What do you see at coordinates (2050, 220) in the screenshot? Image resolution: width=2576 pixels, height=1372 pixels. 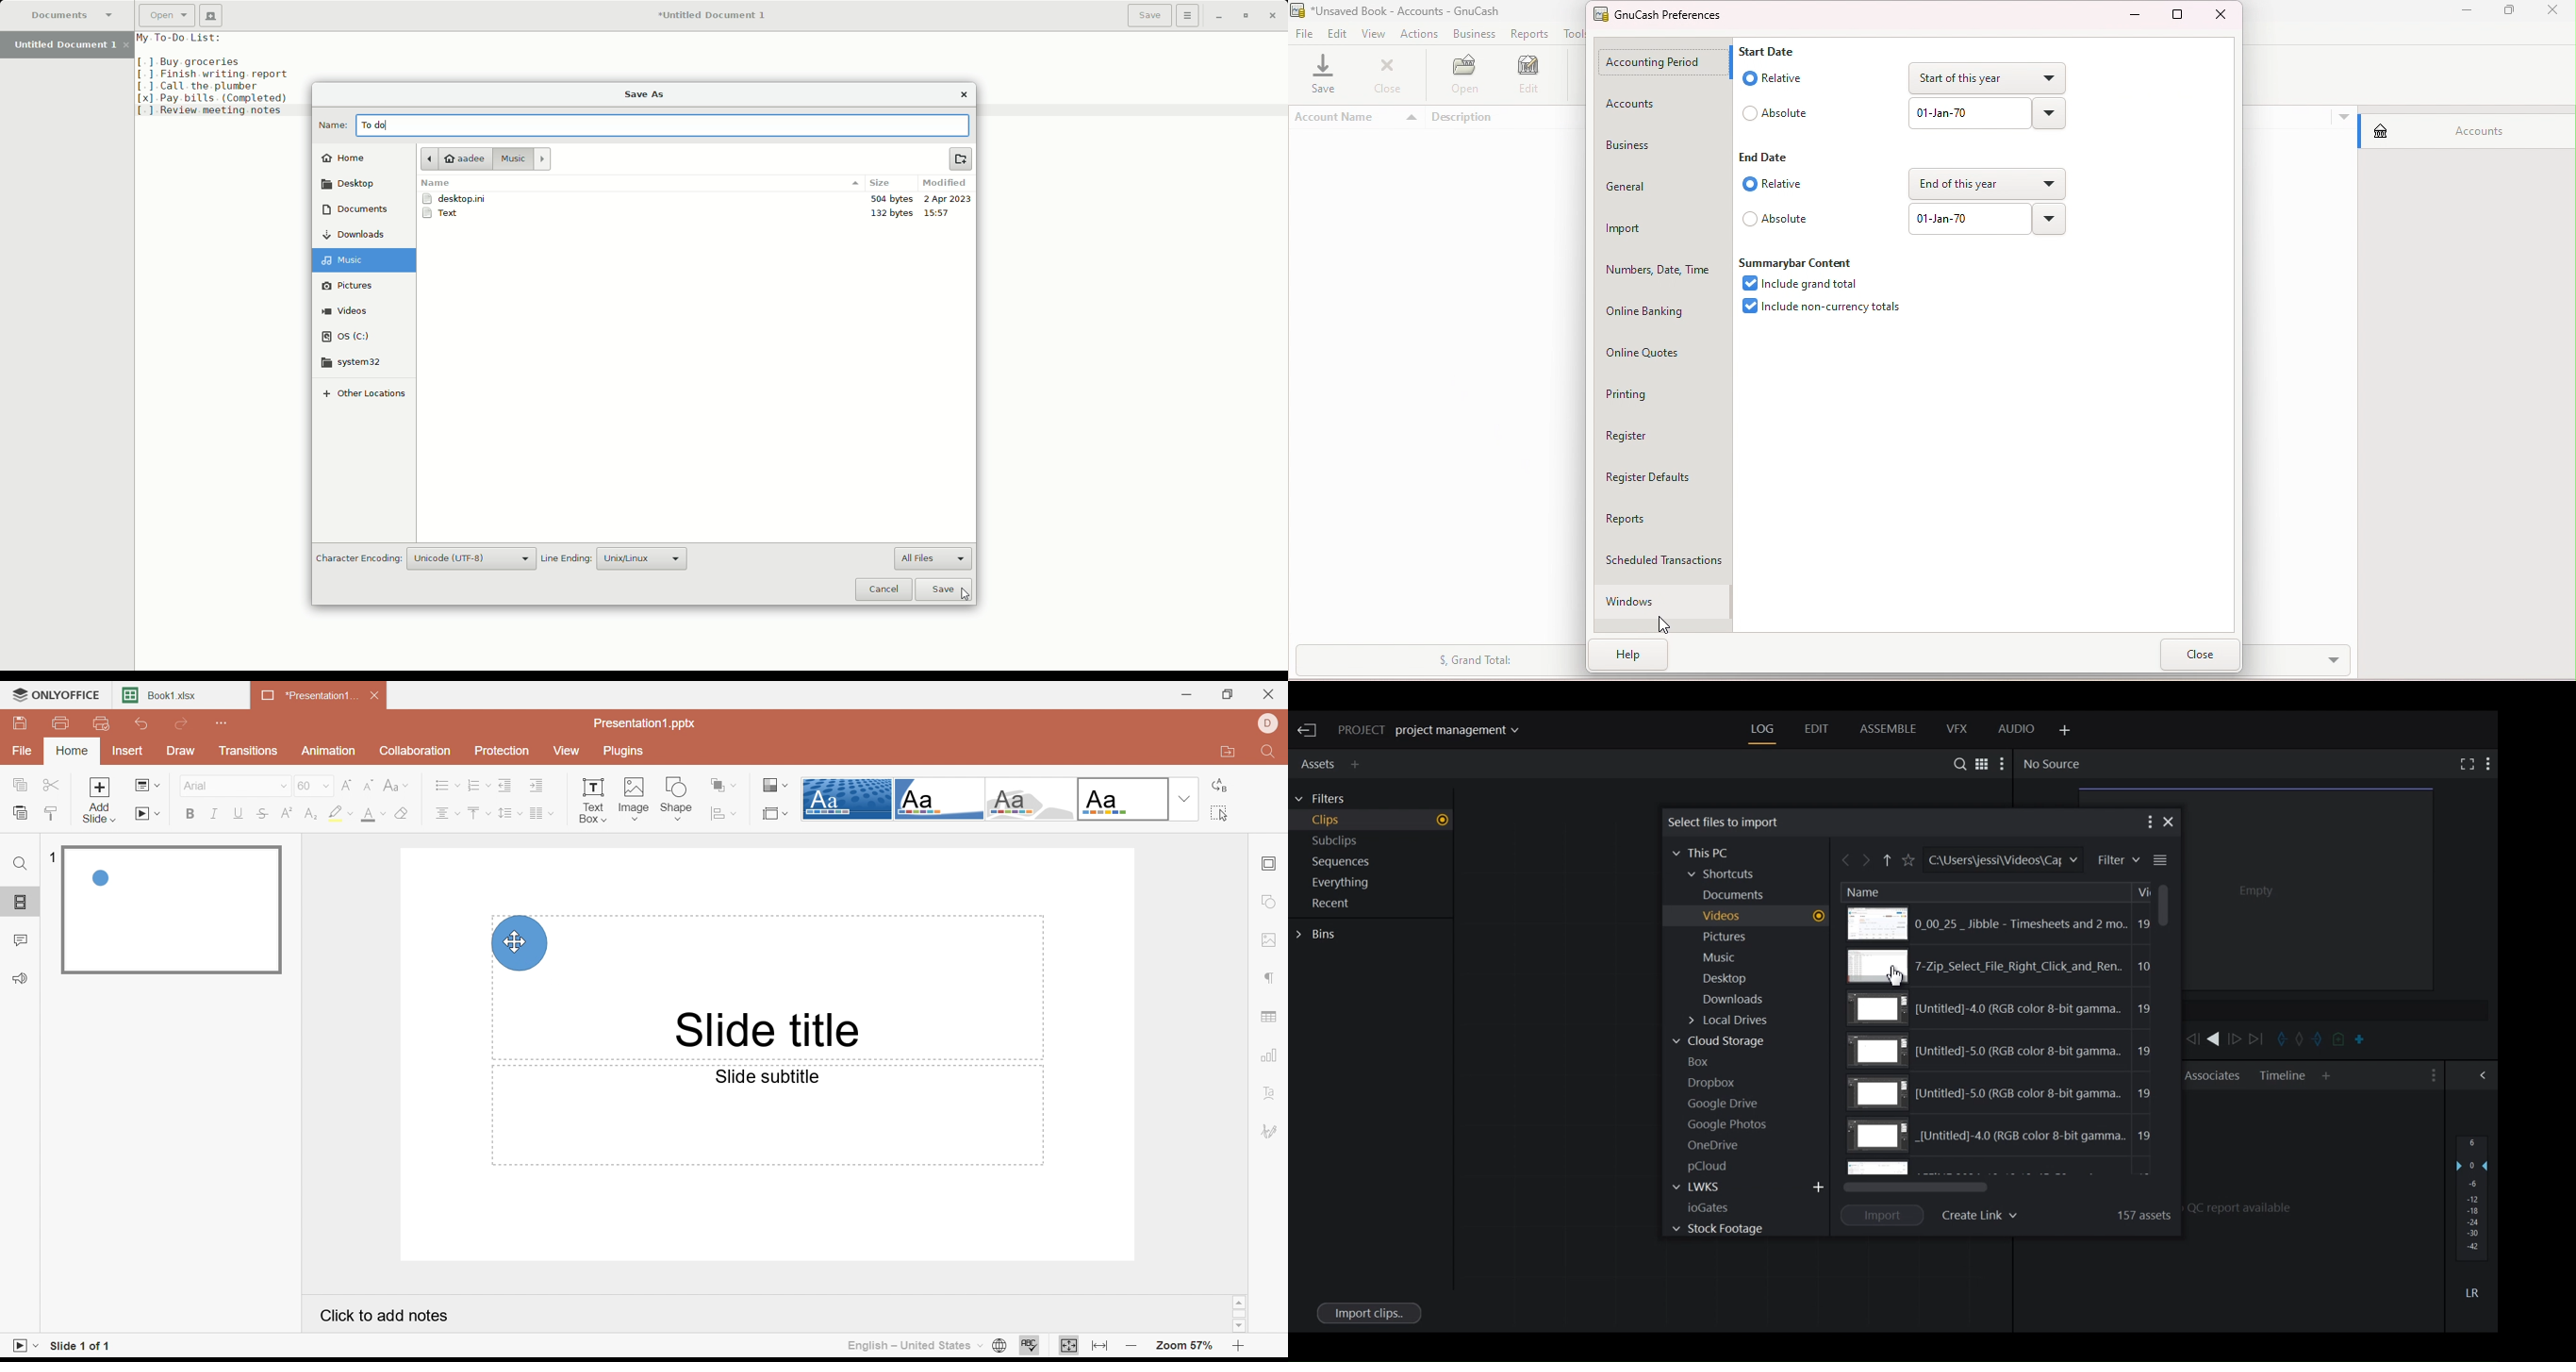 I see `Drop down` at bounding box center [2050, 220].